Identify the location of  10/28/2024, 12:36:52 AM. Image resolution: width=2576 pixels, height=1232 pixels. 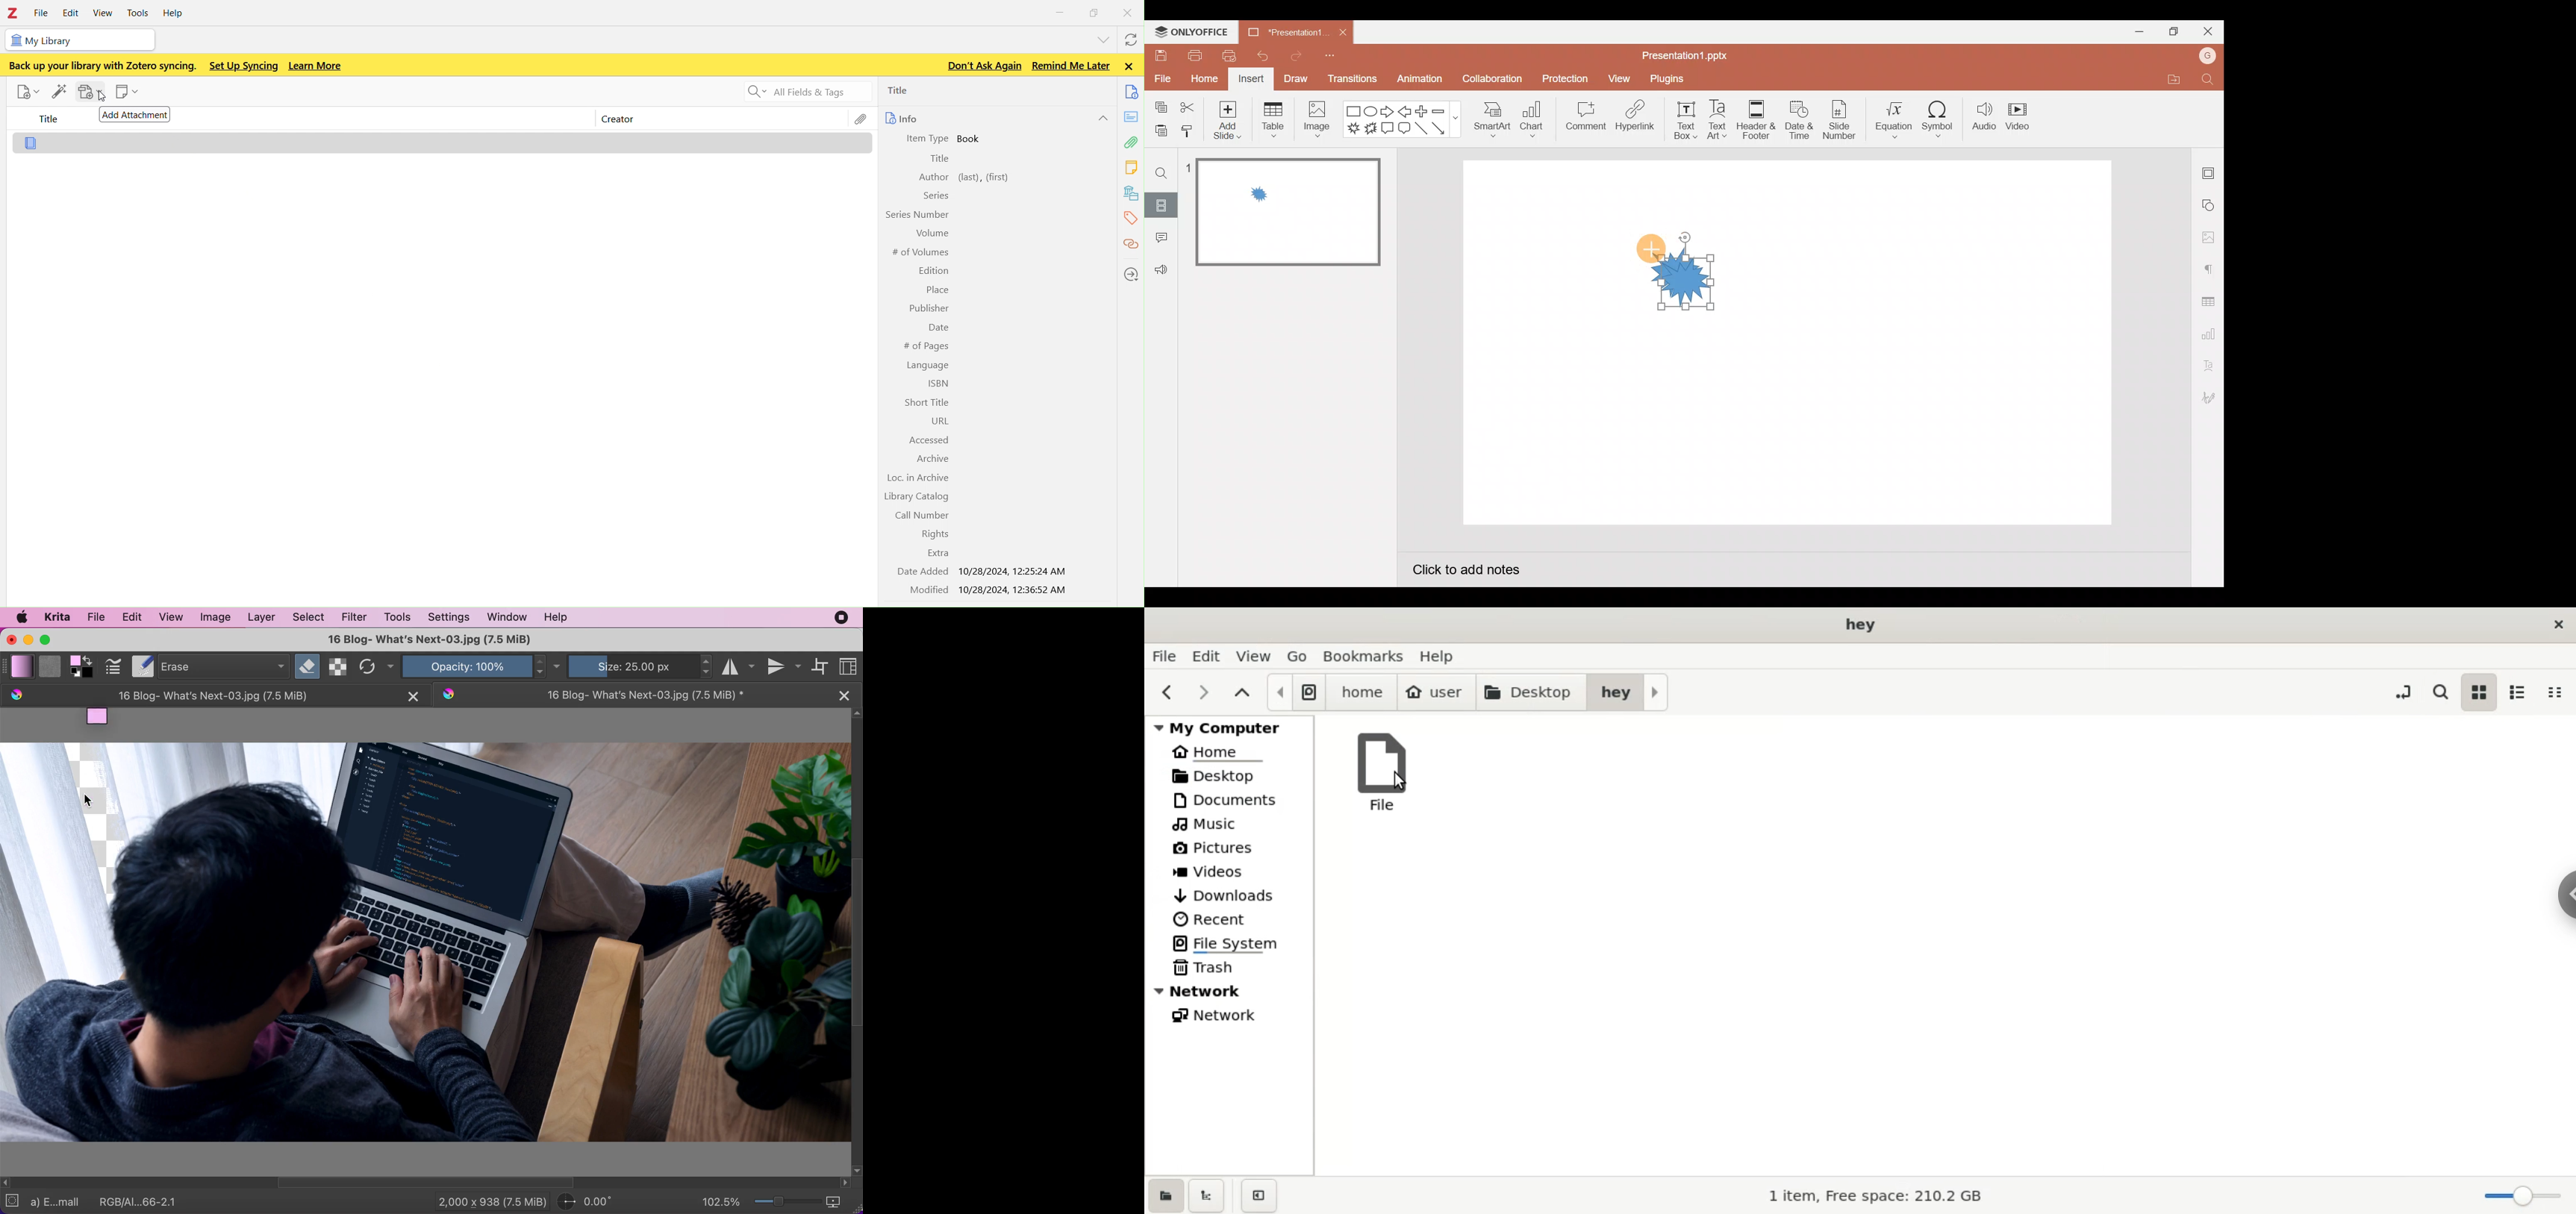
(1015, 591).